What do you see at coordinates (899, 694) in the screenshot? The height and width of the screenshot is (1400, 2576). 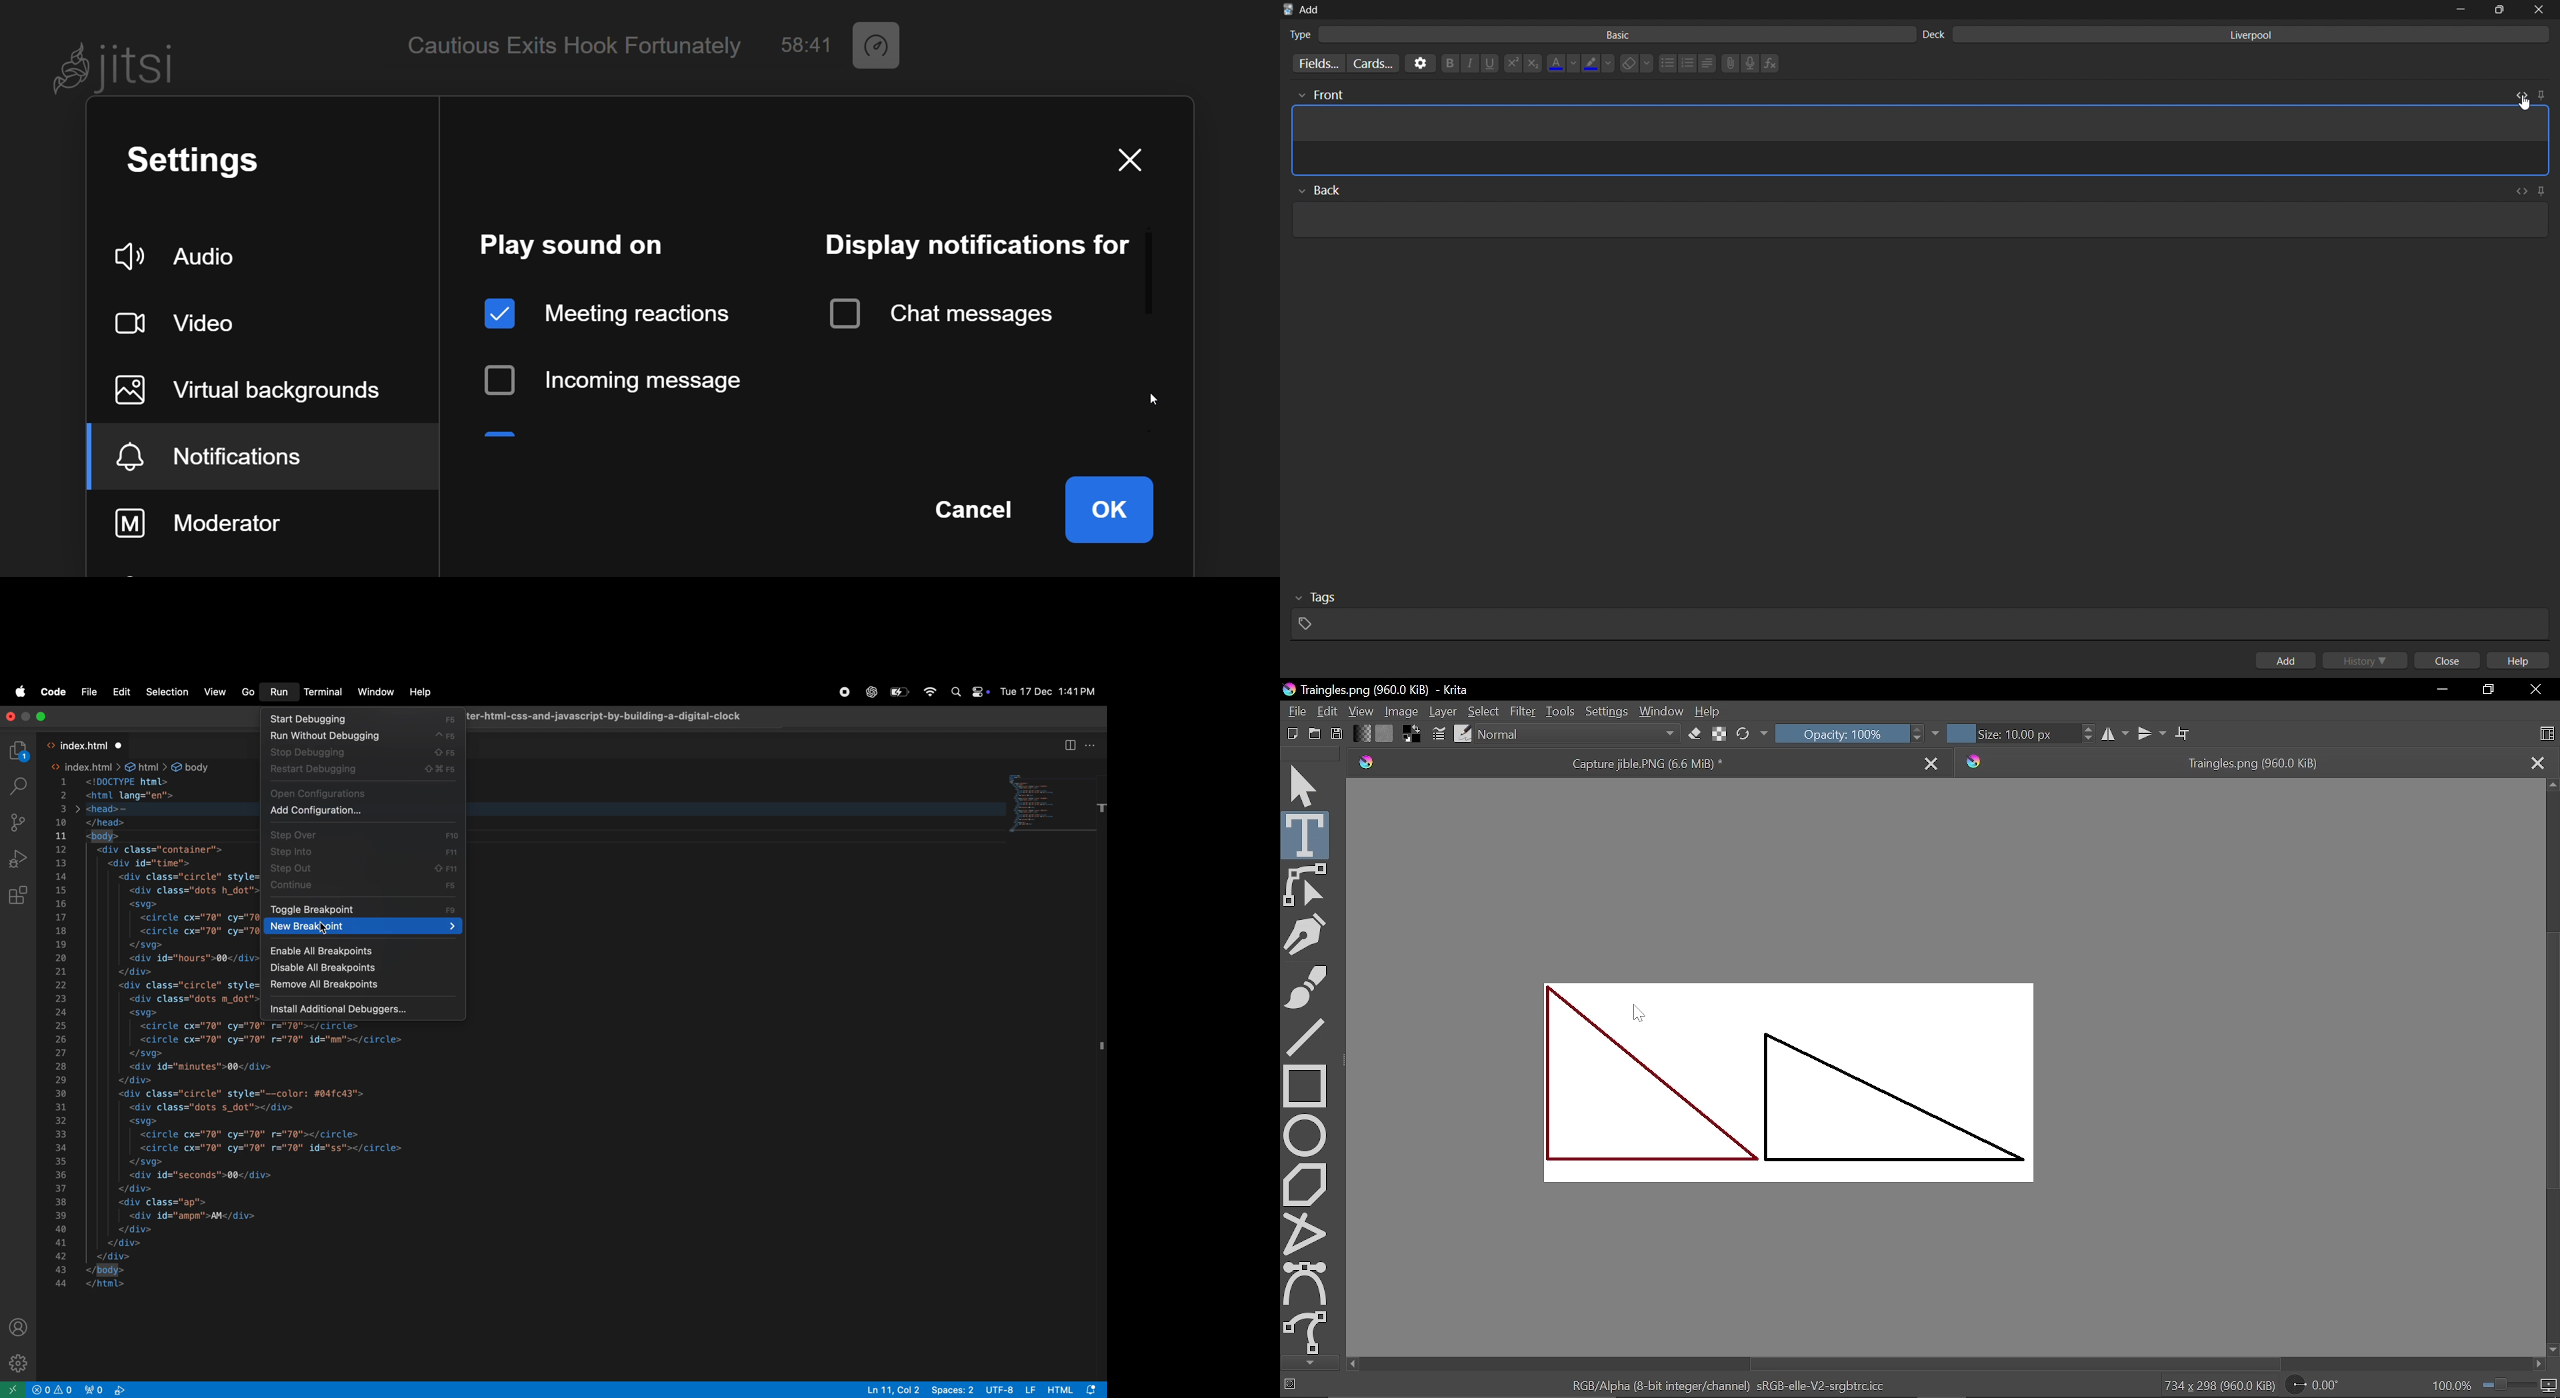 I see `battery` at bounding box center [899, 694].